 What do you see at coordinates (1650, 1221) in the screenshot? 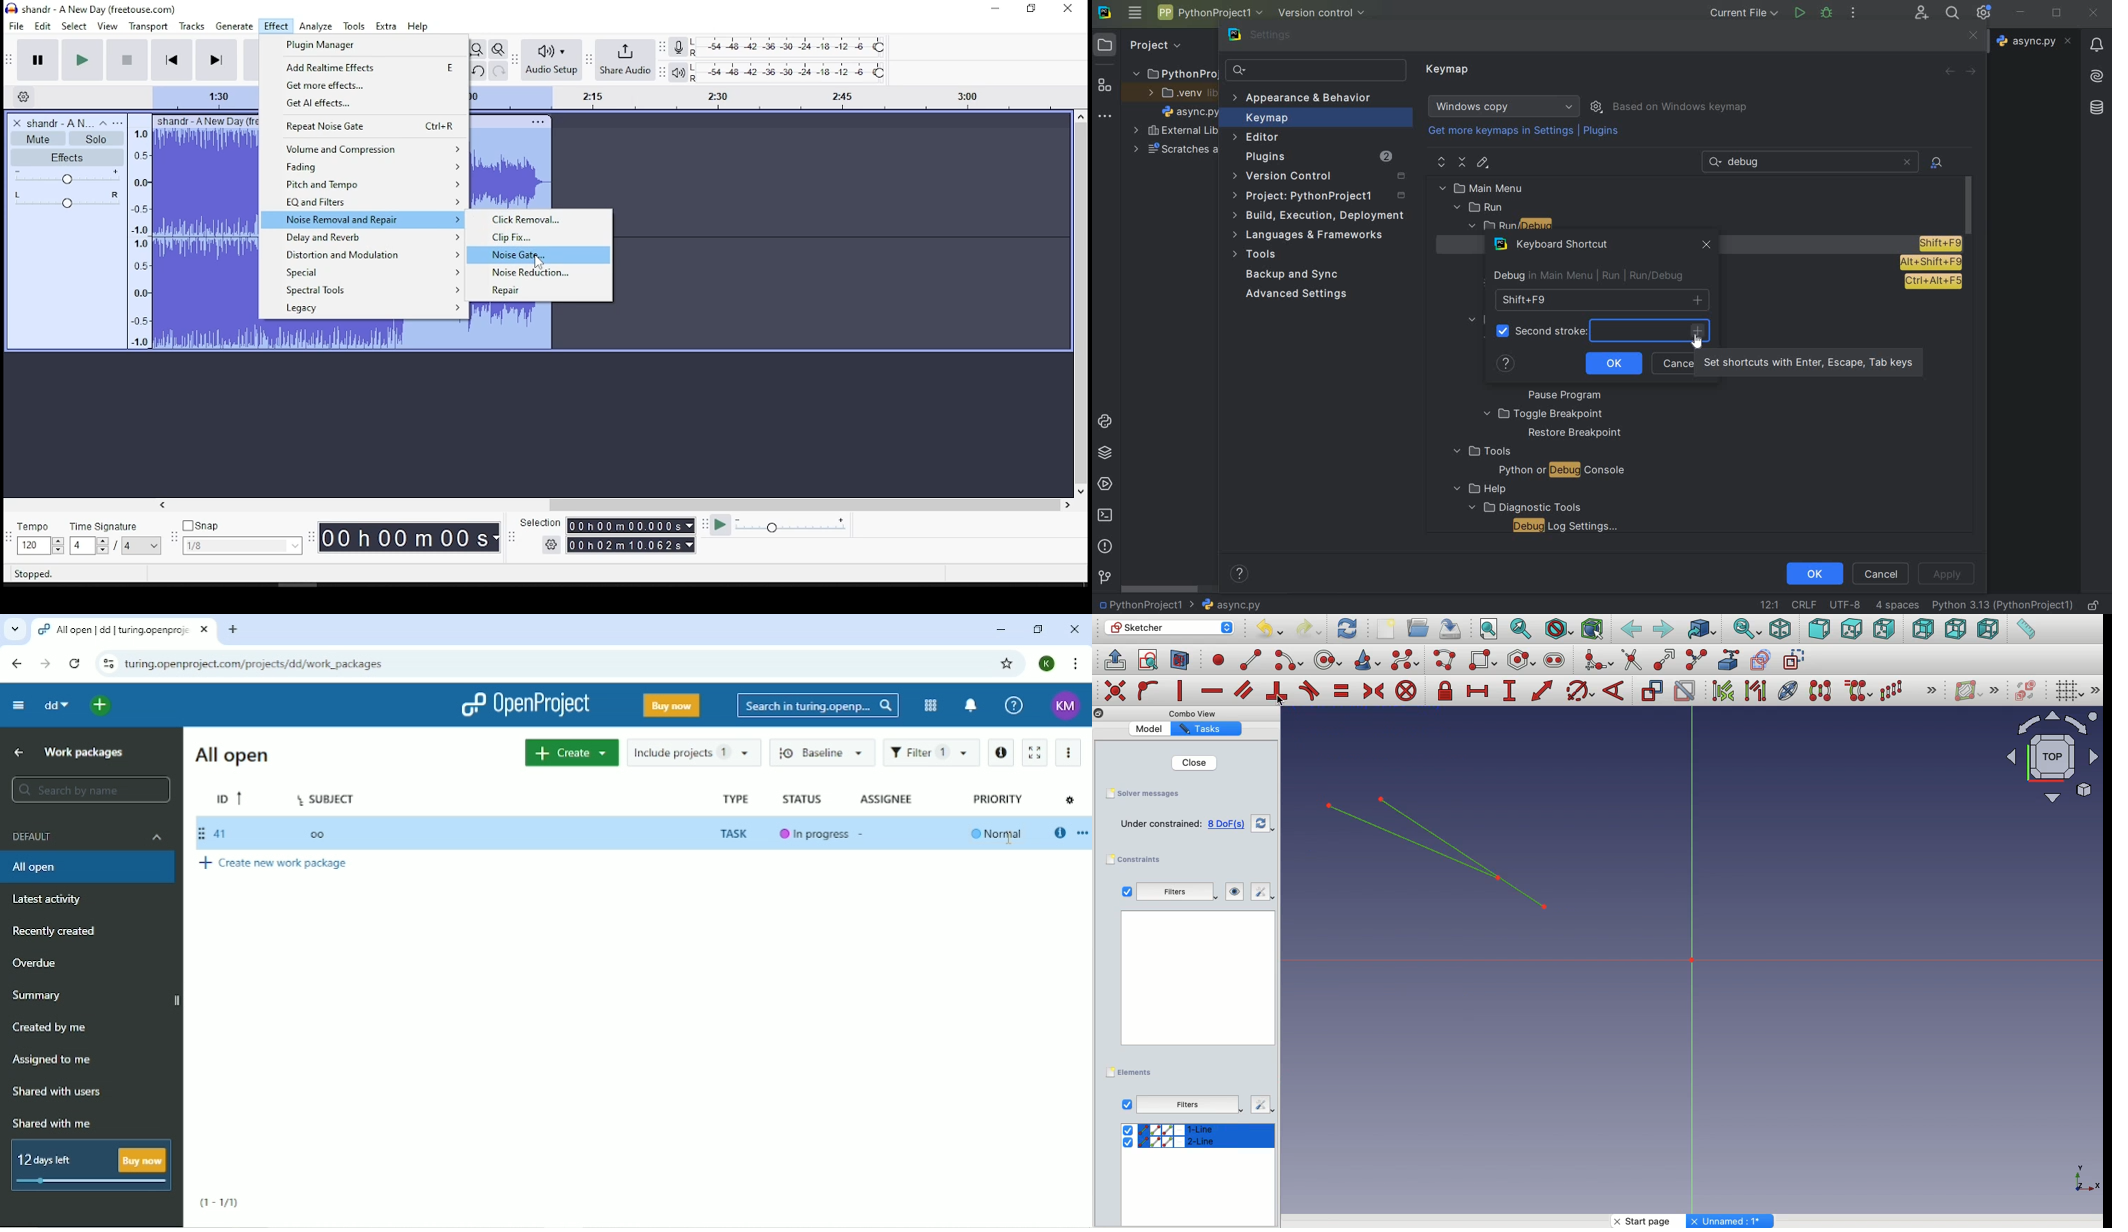
I see `Start page` at bounding box center [1650, 1221].